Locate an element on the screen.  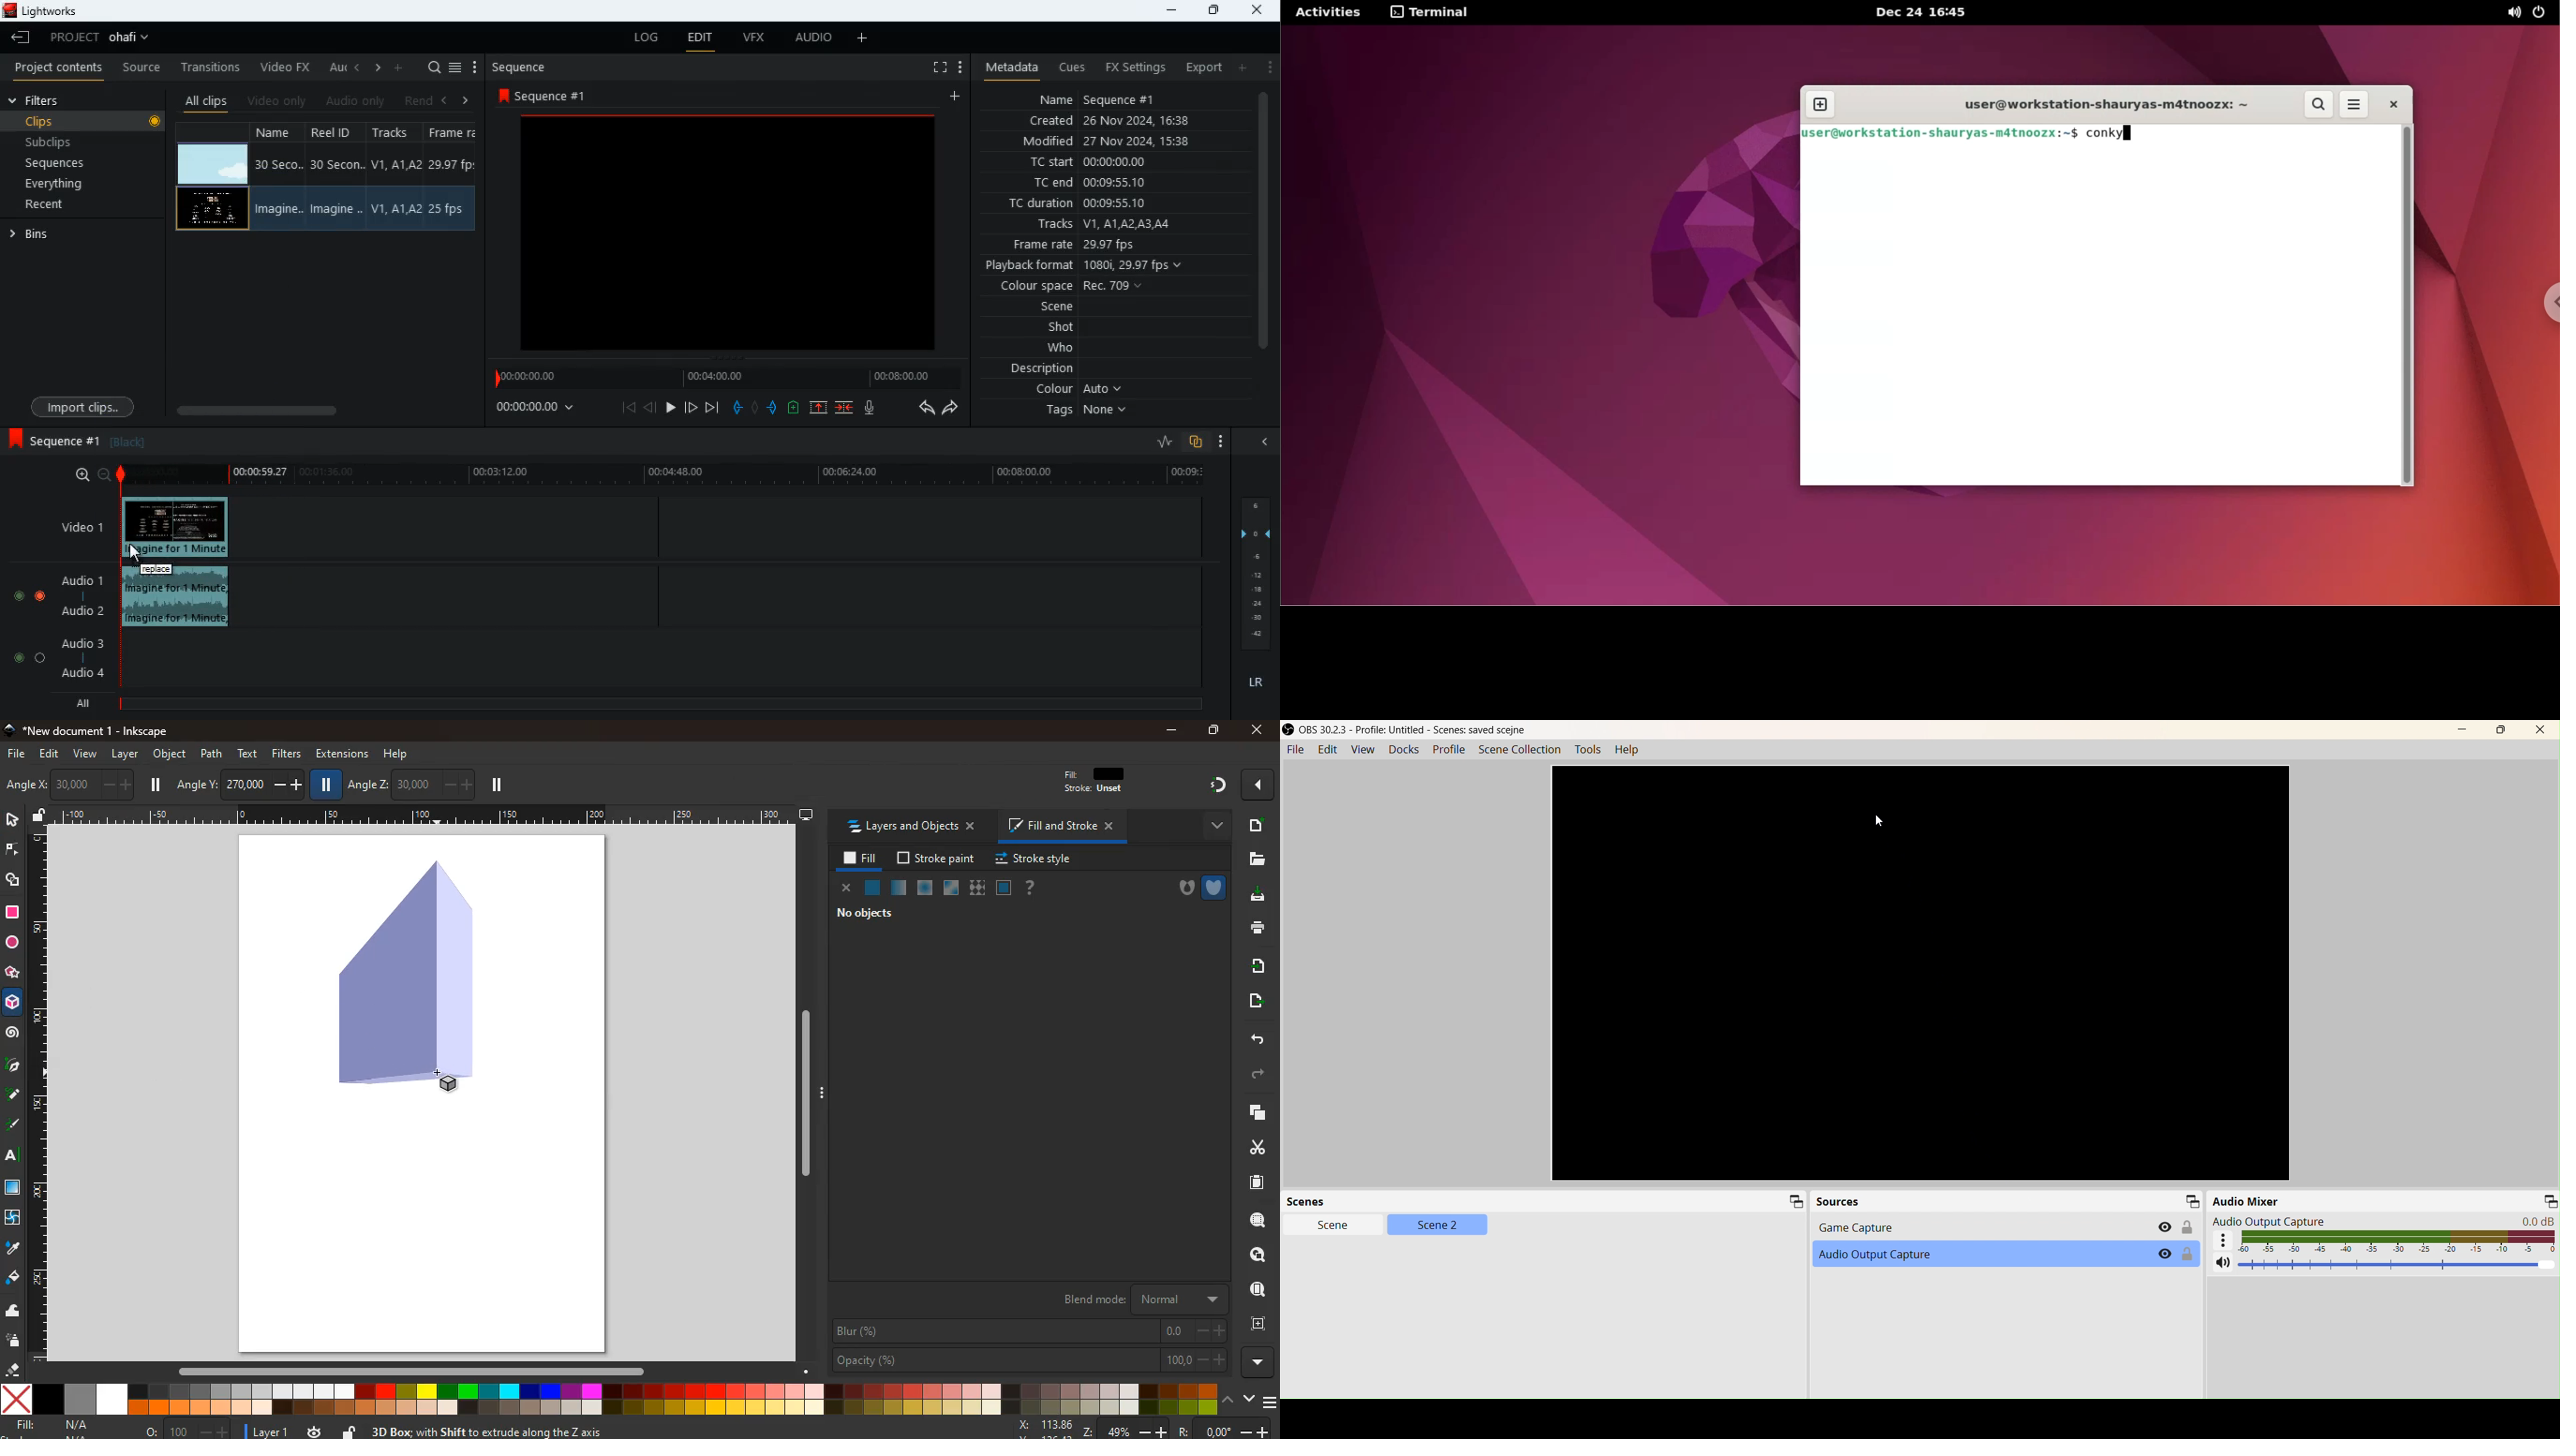
use is located at coordinates (1252, 1291).